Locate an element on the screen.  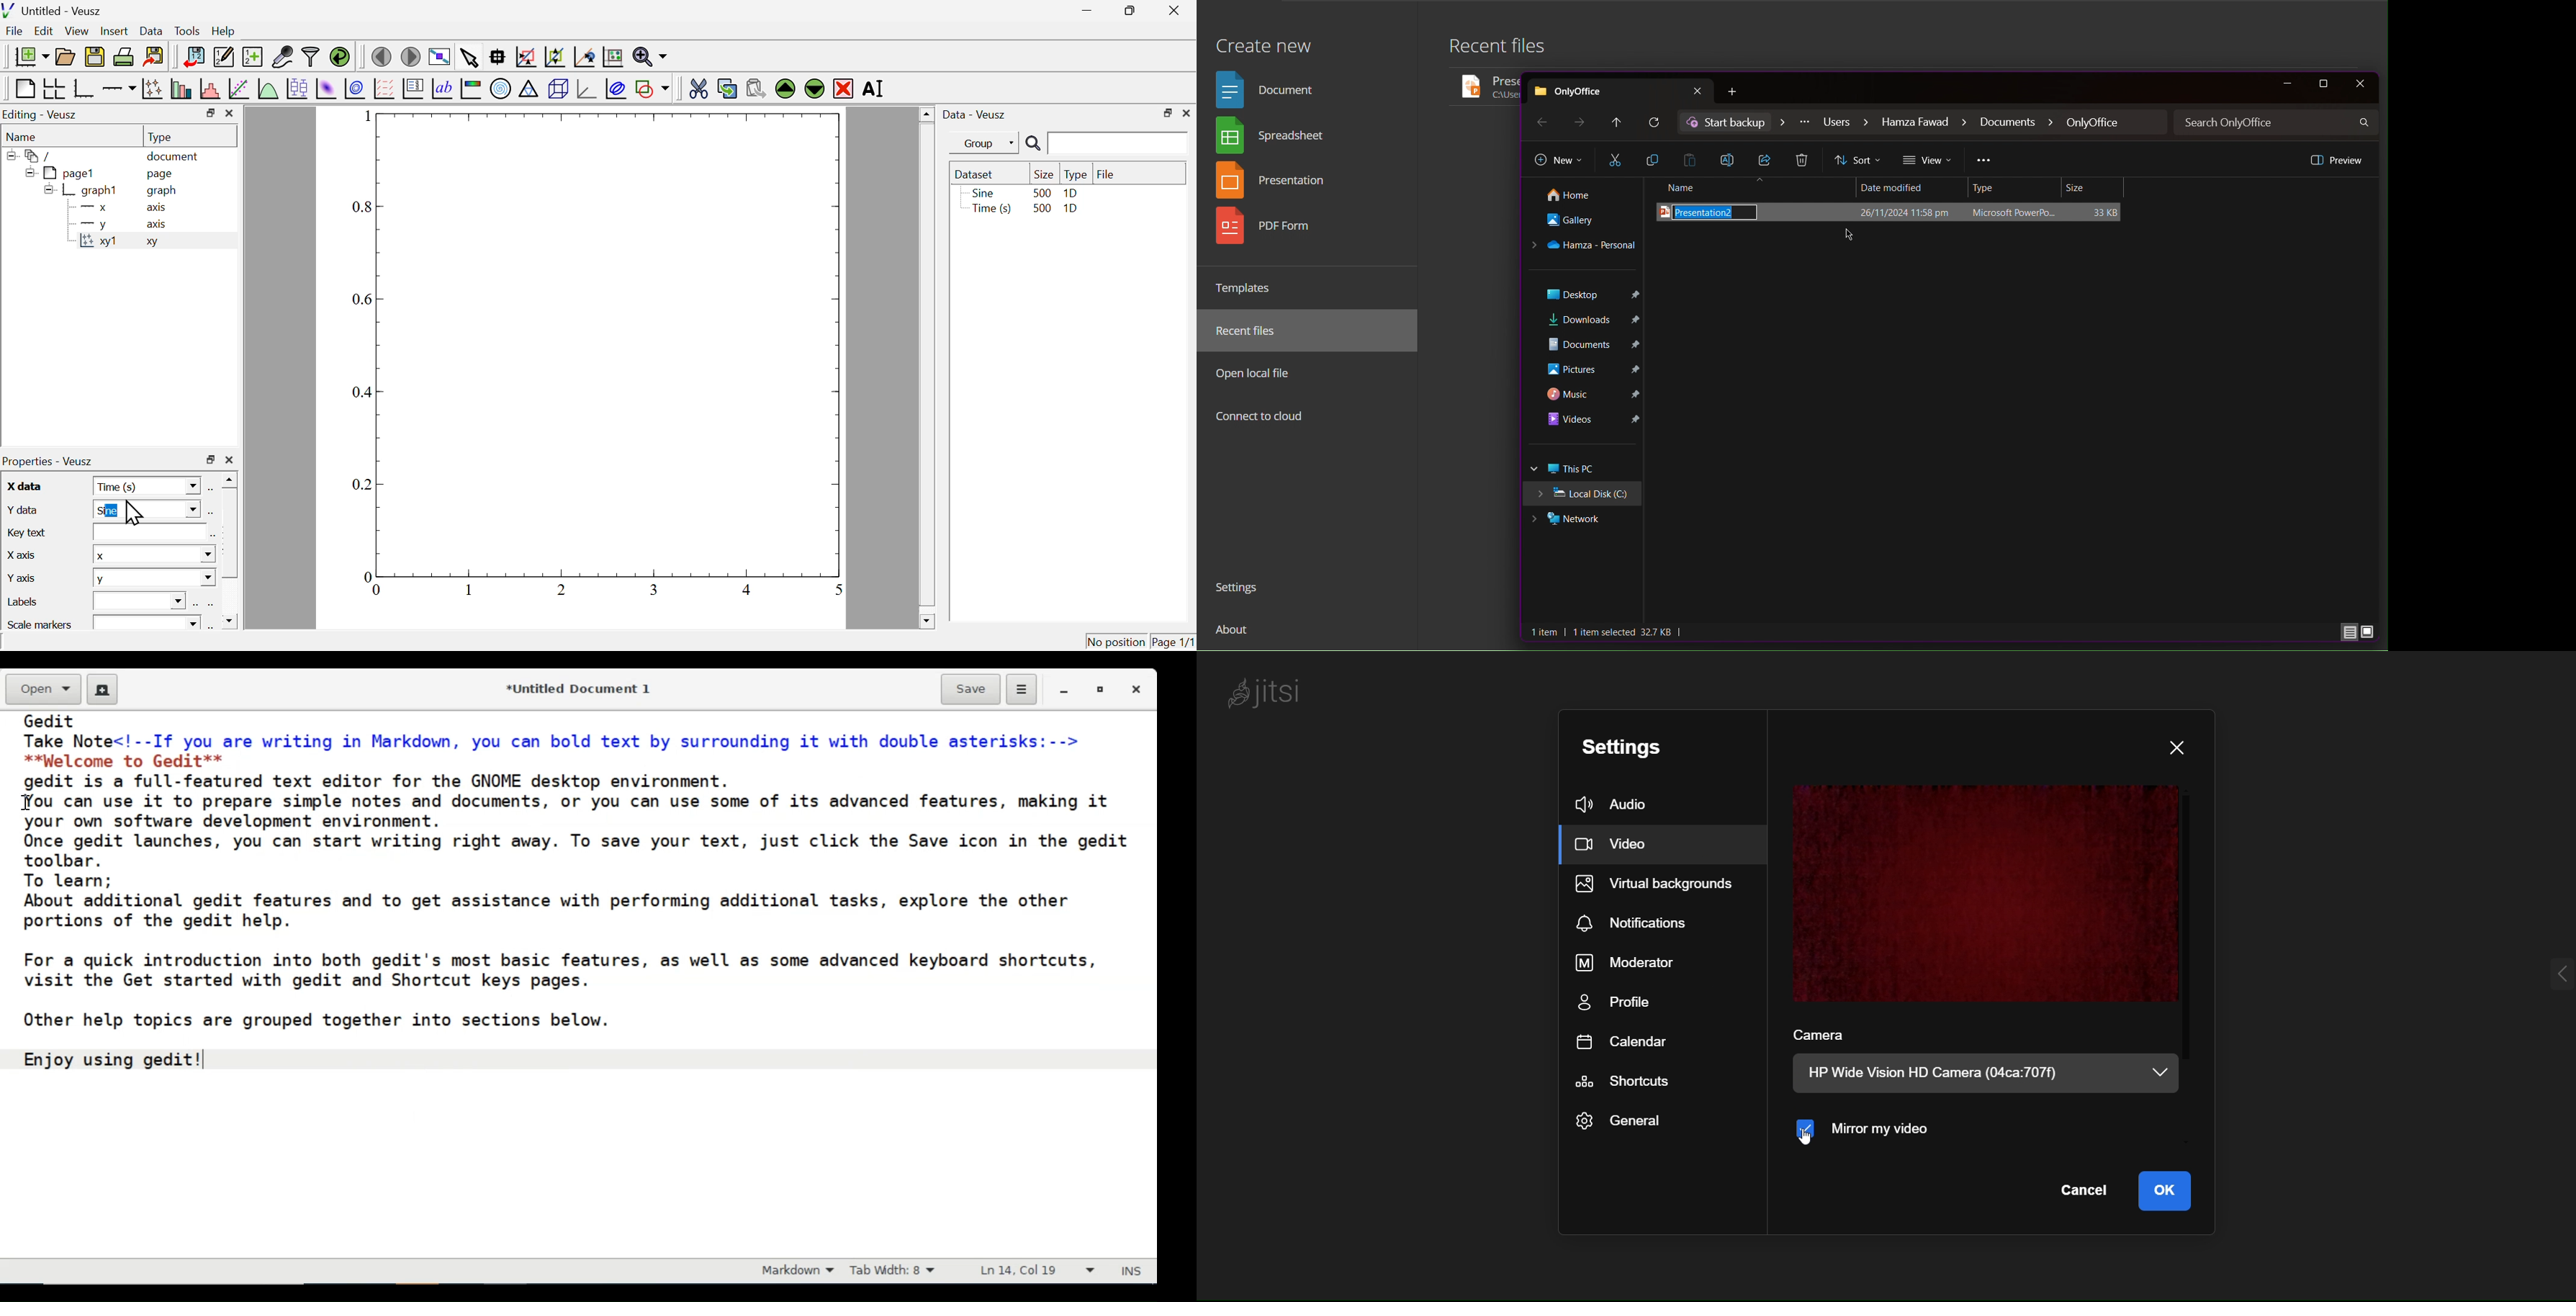
Edit is located at coordinates (44, 32).